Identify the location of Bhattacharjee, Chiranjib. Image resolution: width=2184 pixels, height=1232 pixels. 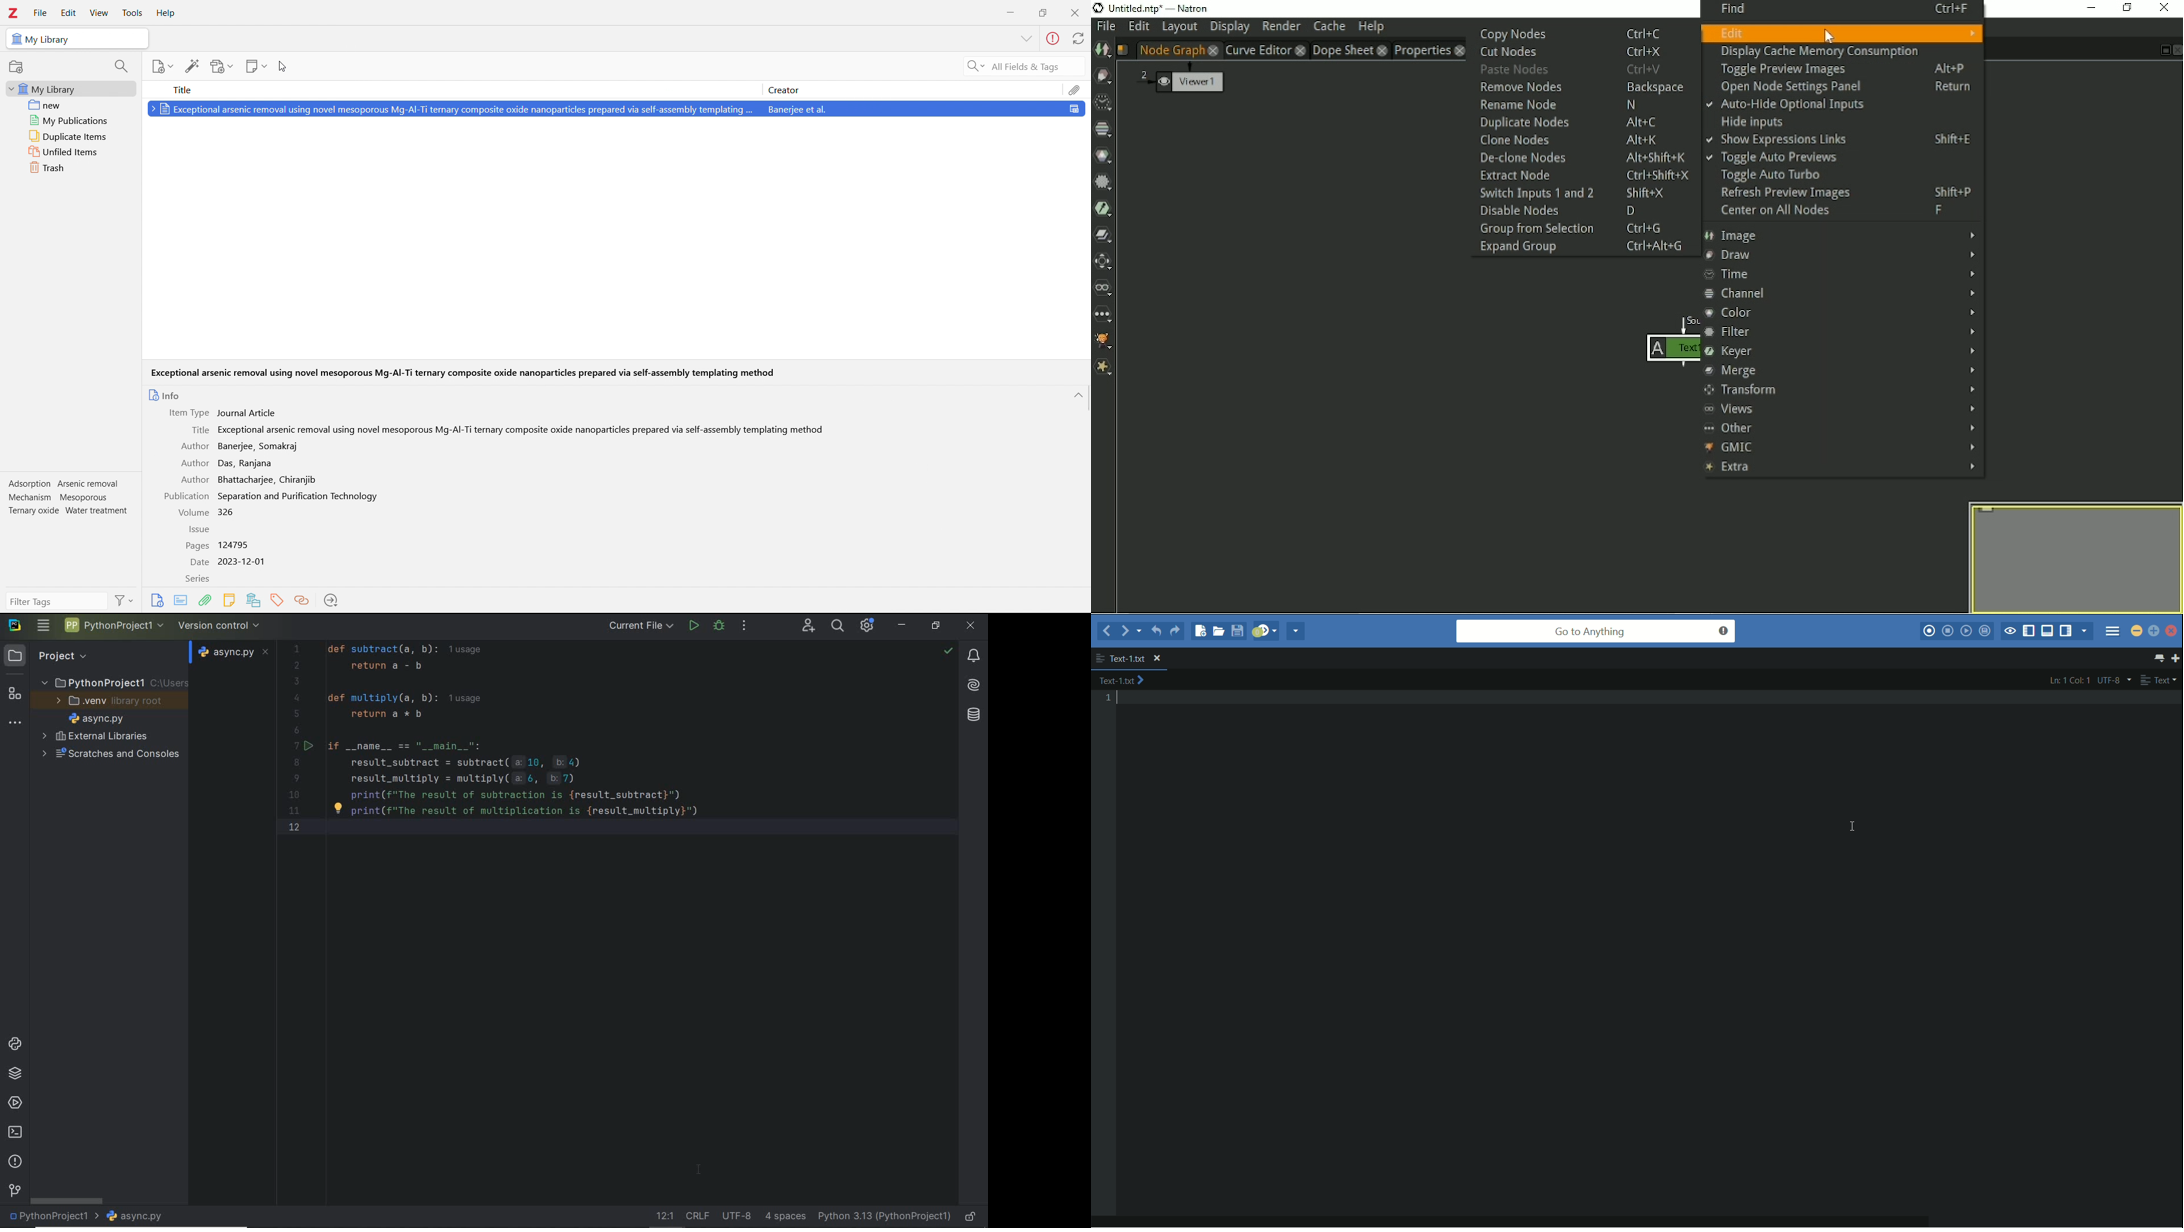
(268, 479).